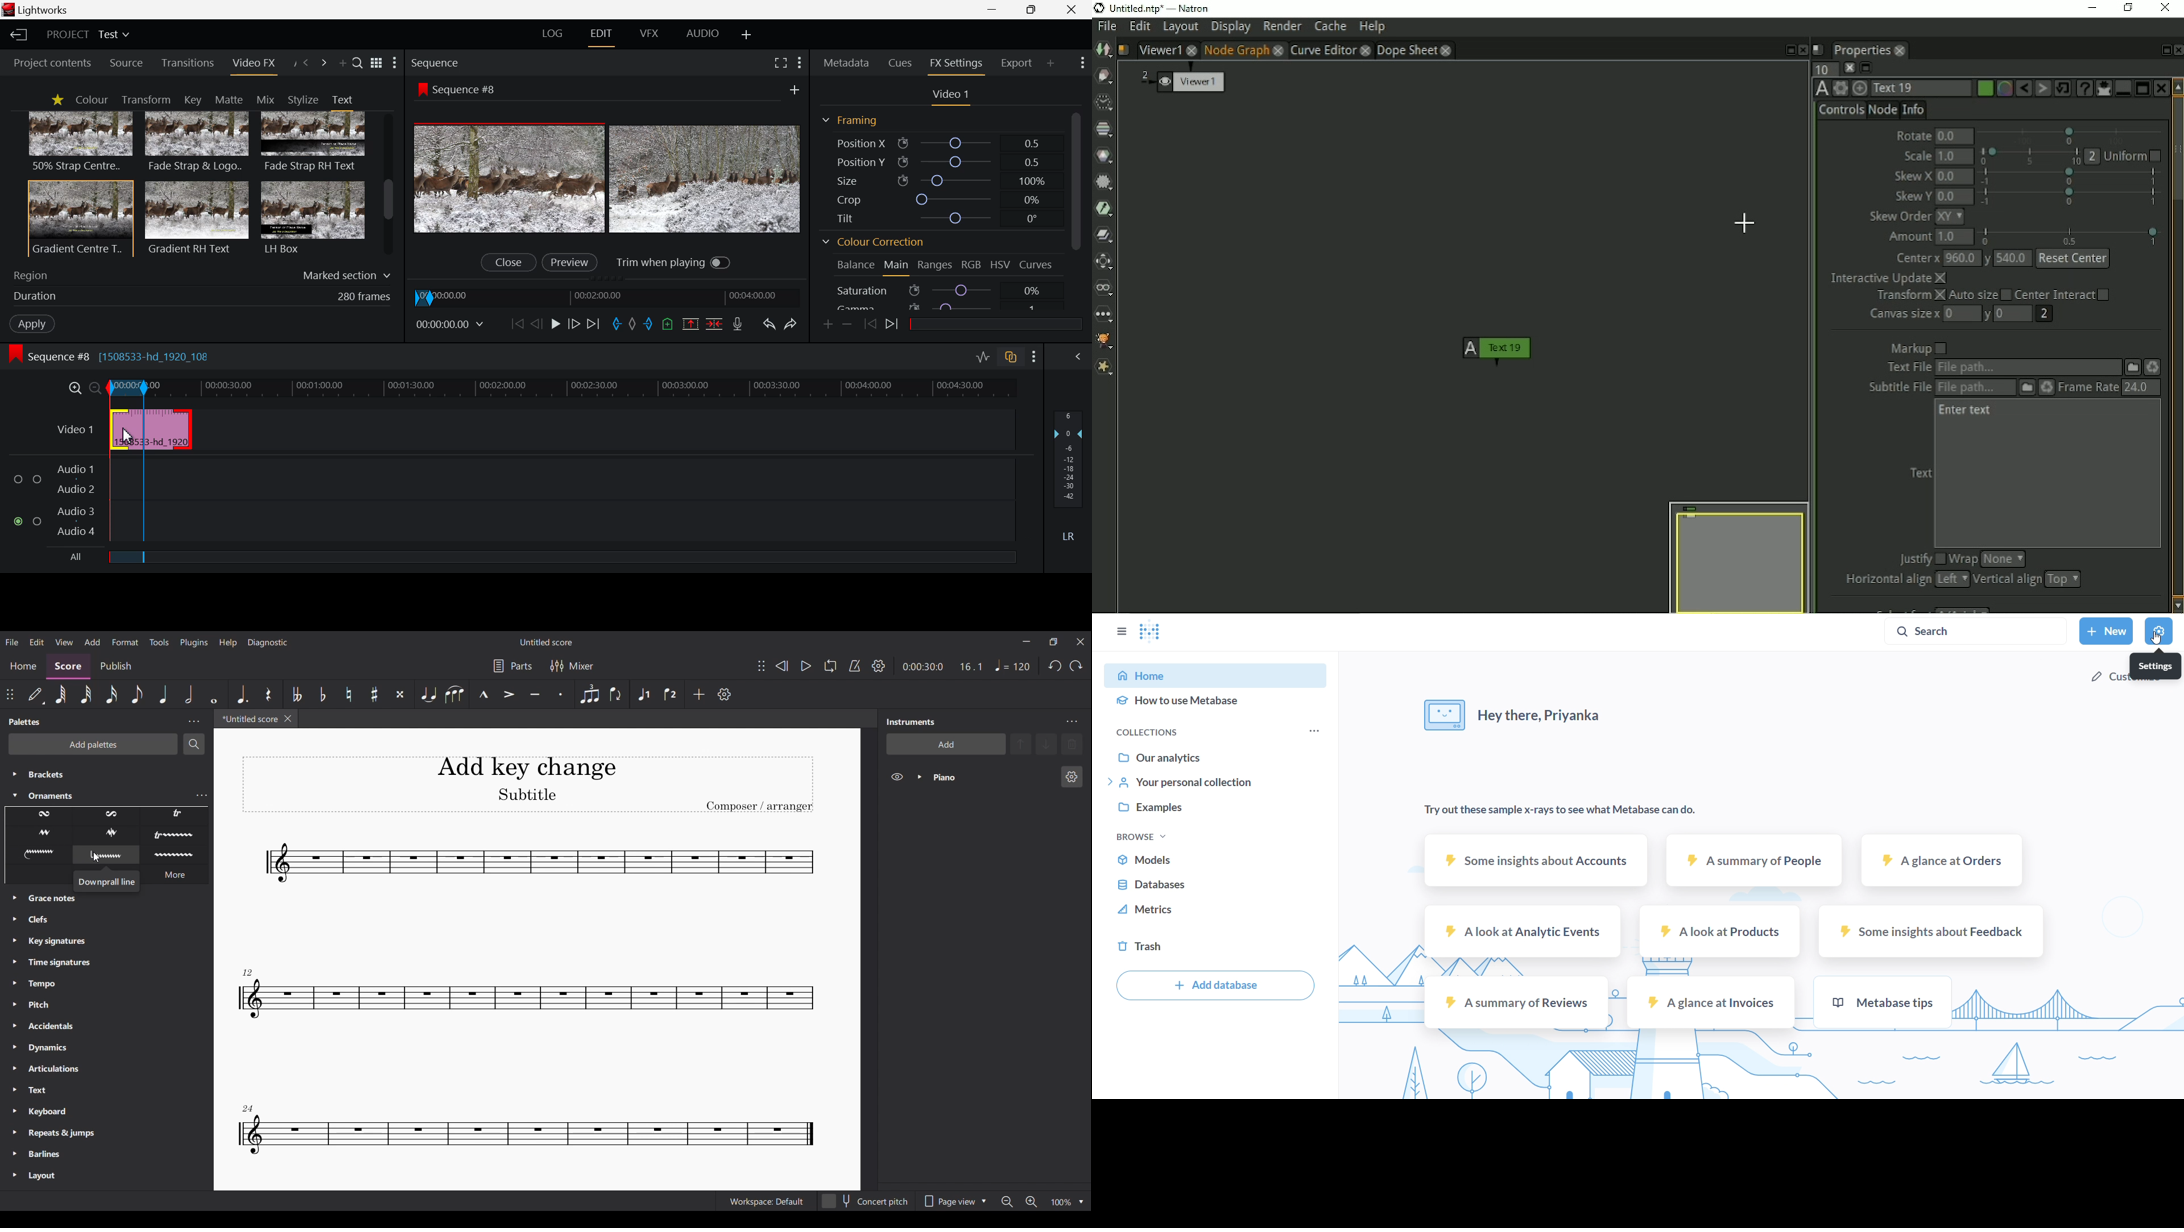 Image resolution: width=2184 pixels, height=1232 pixels. I want to click on Toggle natural, so click(347, 695).